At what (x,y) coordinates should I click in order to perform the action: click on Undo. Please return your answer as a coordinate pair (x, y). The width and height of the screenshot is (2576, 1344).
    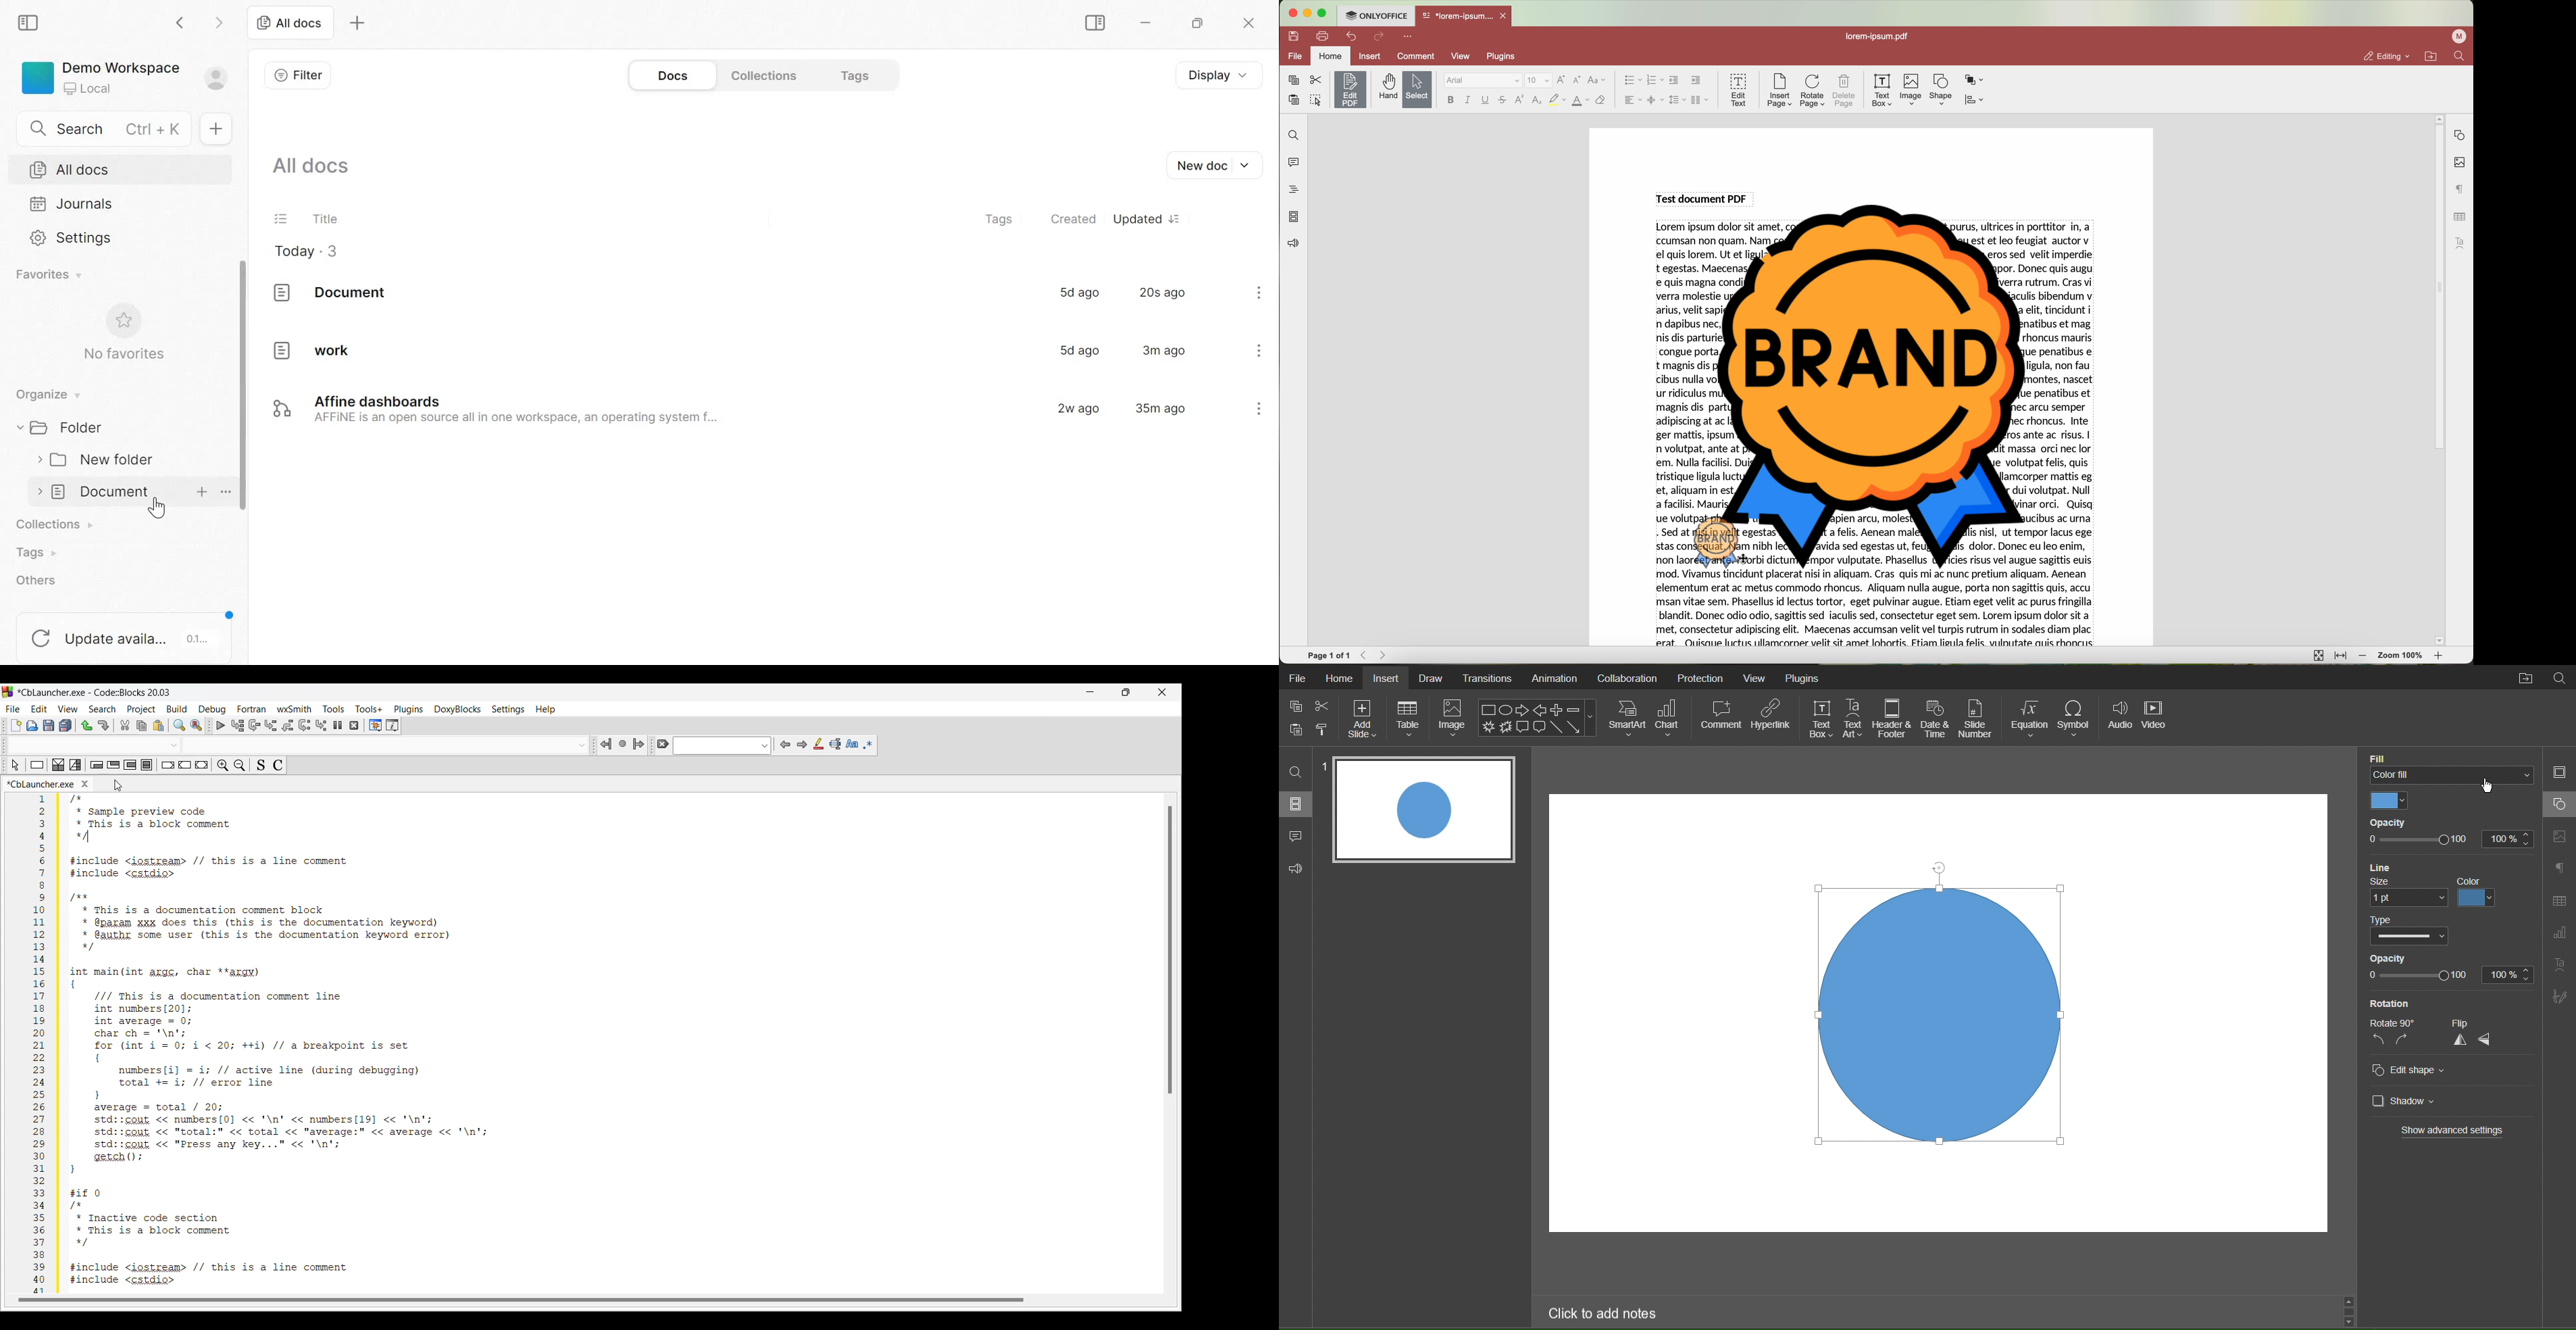
    Looking at the image, I should click on (87, 725).